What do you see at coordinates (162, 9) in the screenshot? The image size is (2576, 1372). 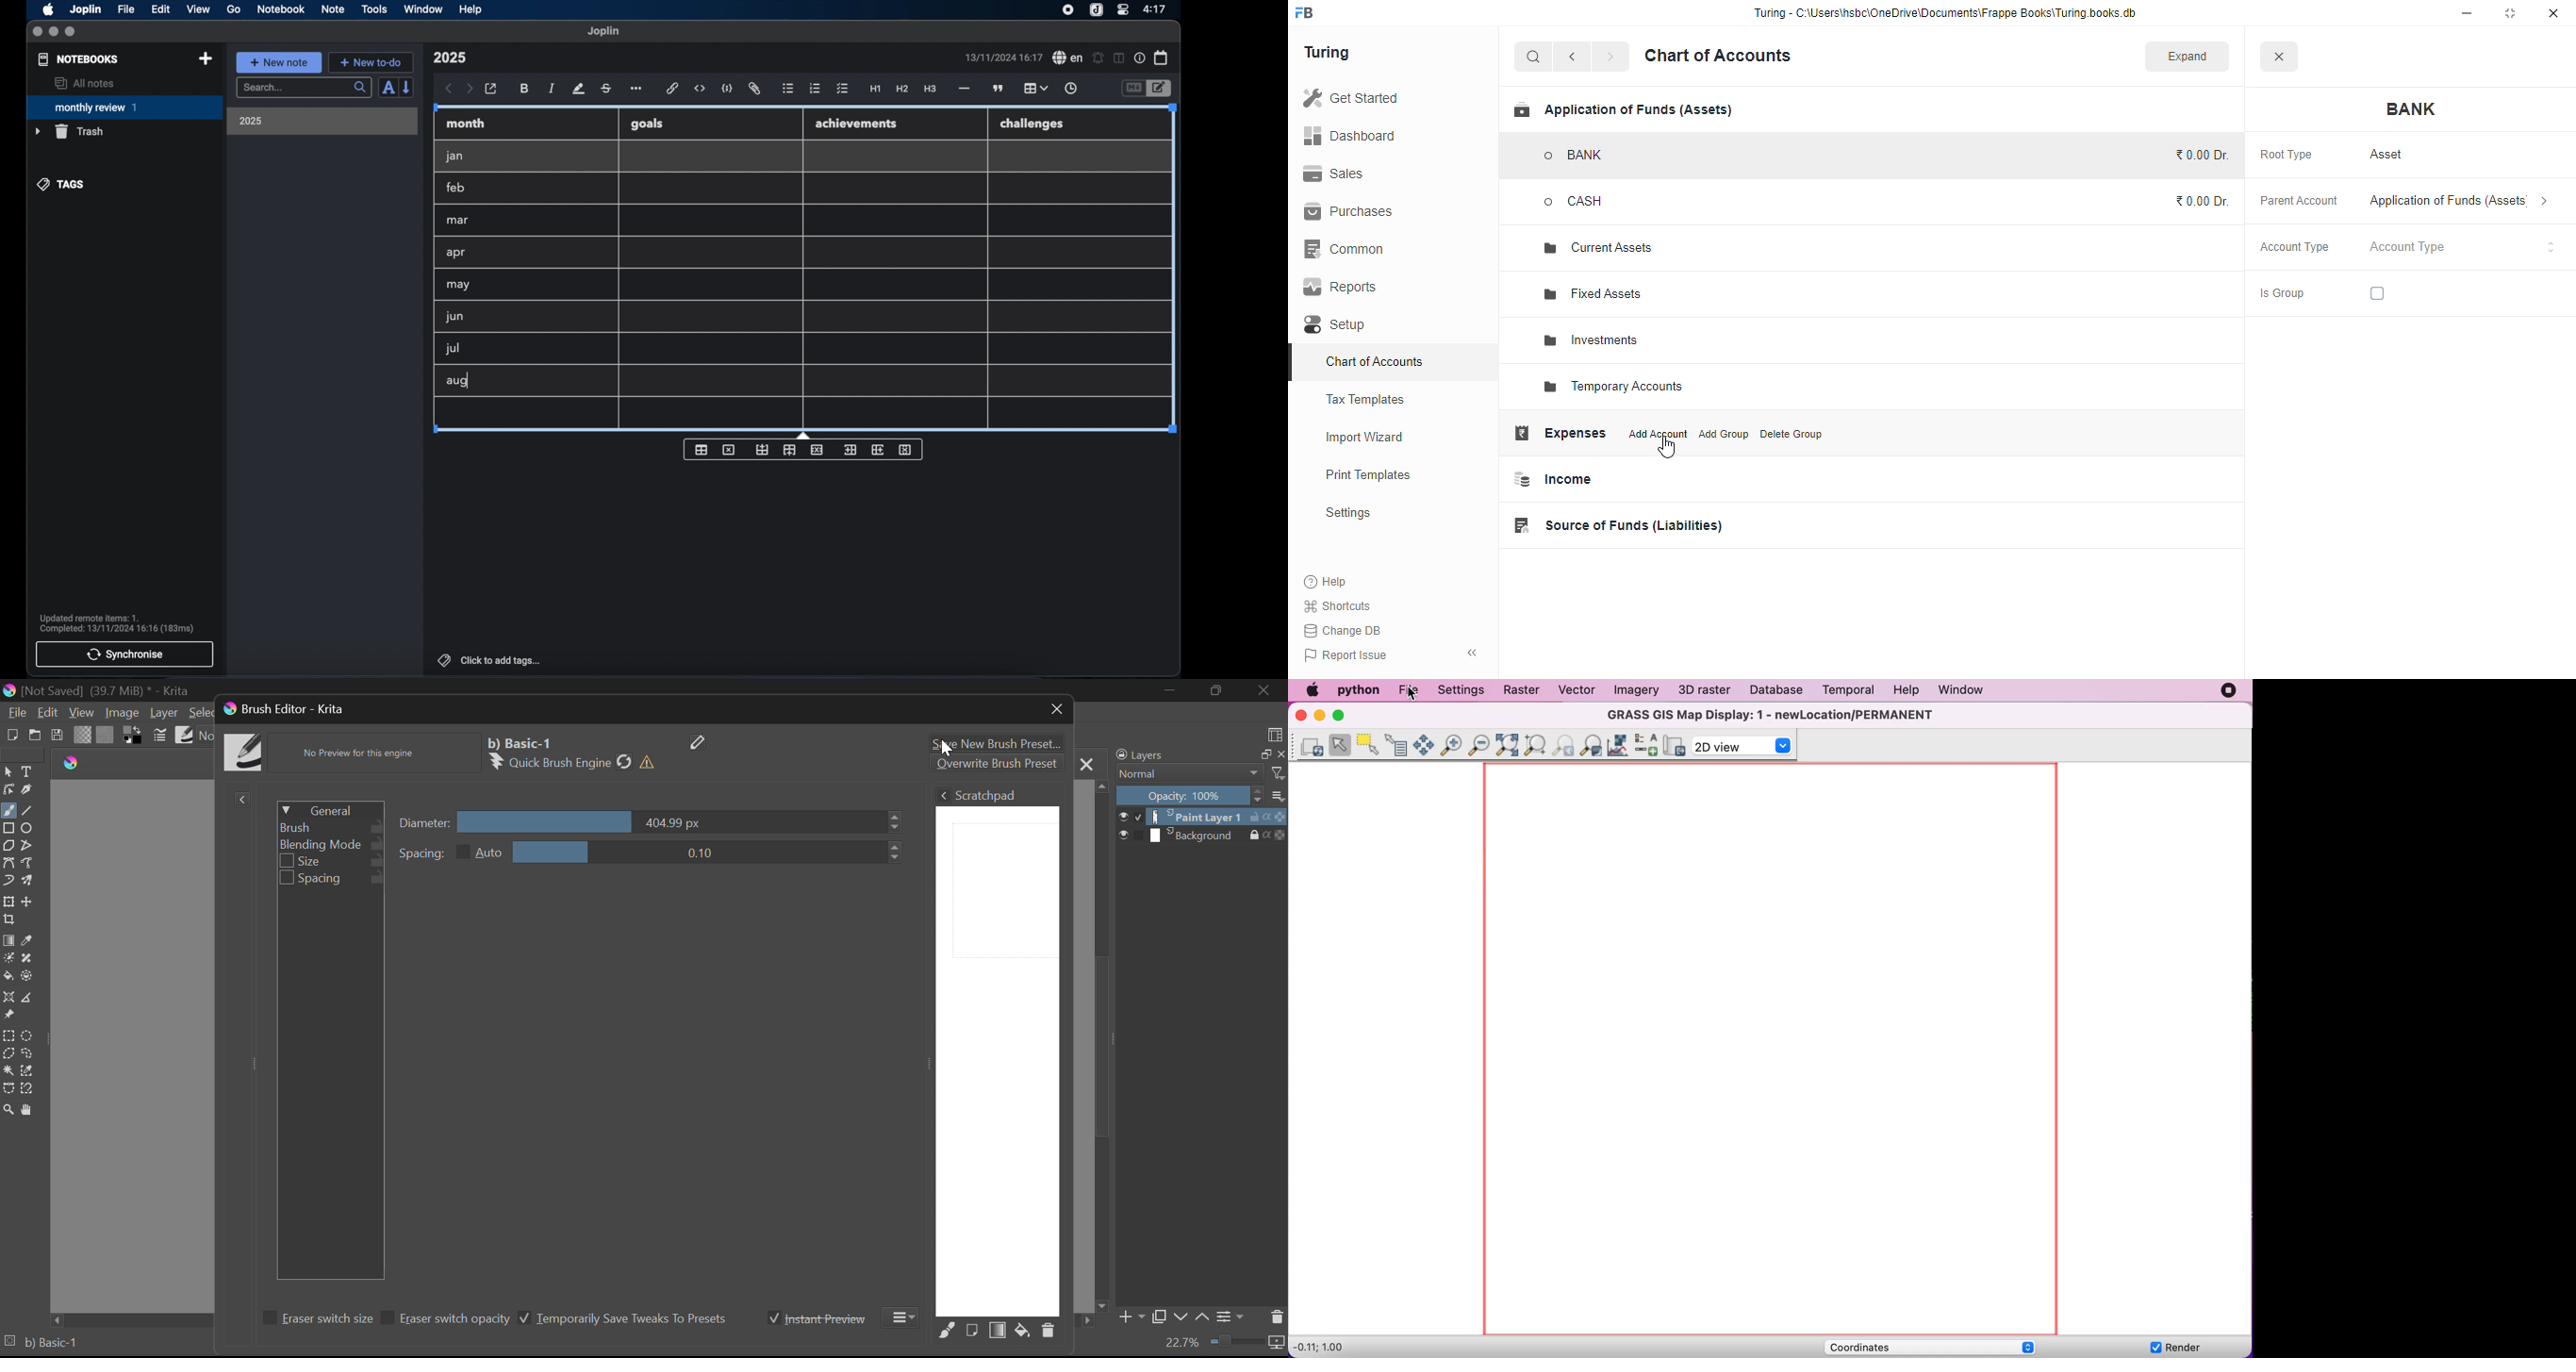 I see `edit` at bounding box center [162, 9].